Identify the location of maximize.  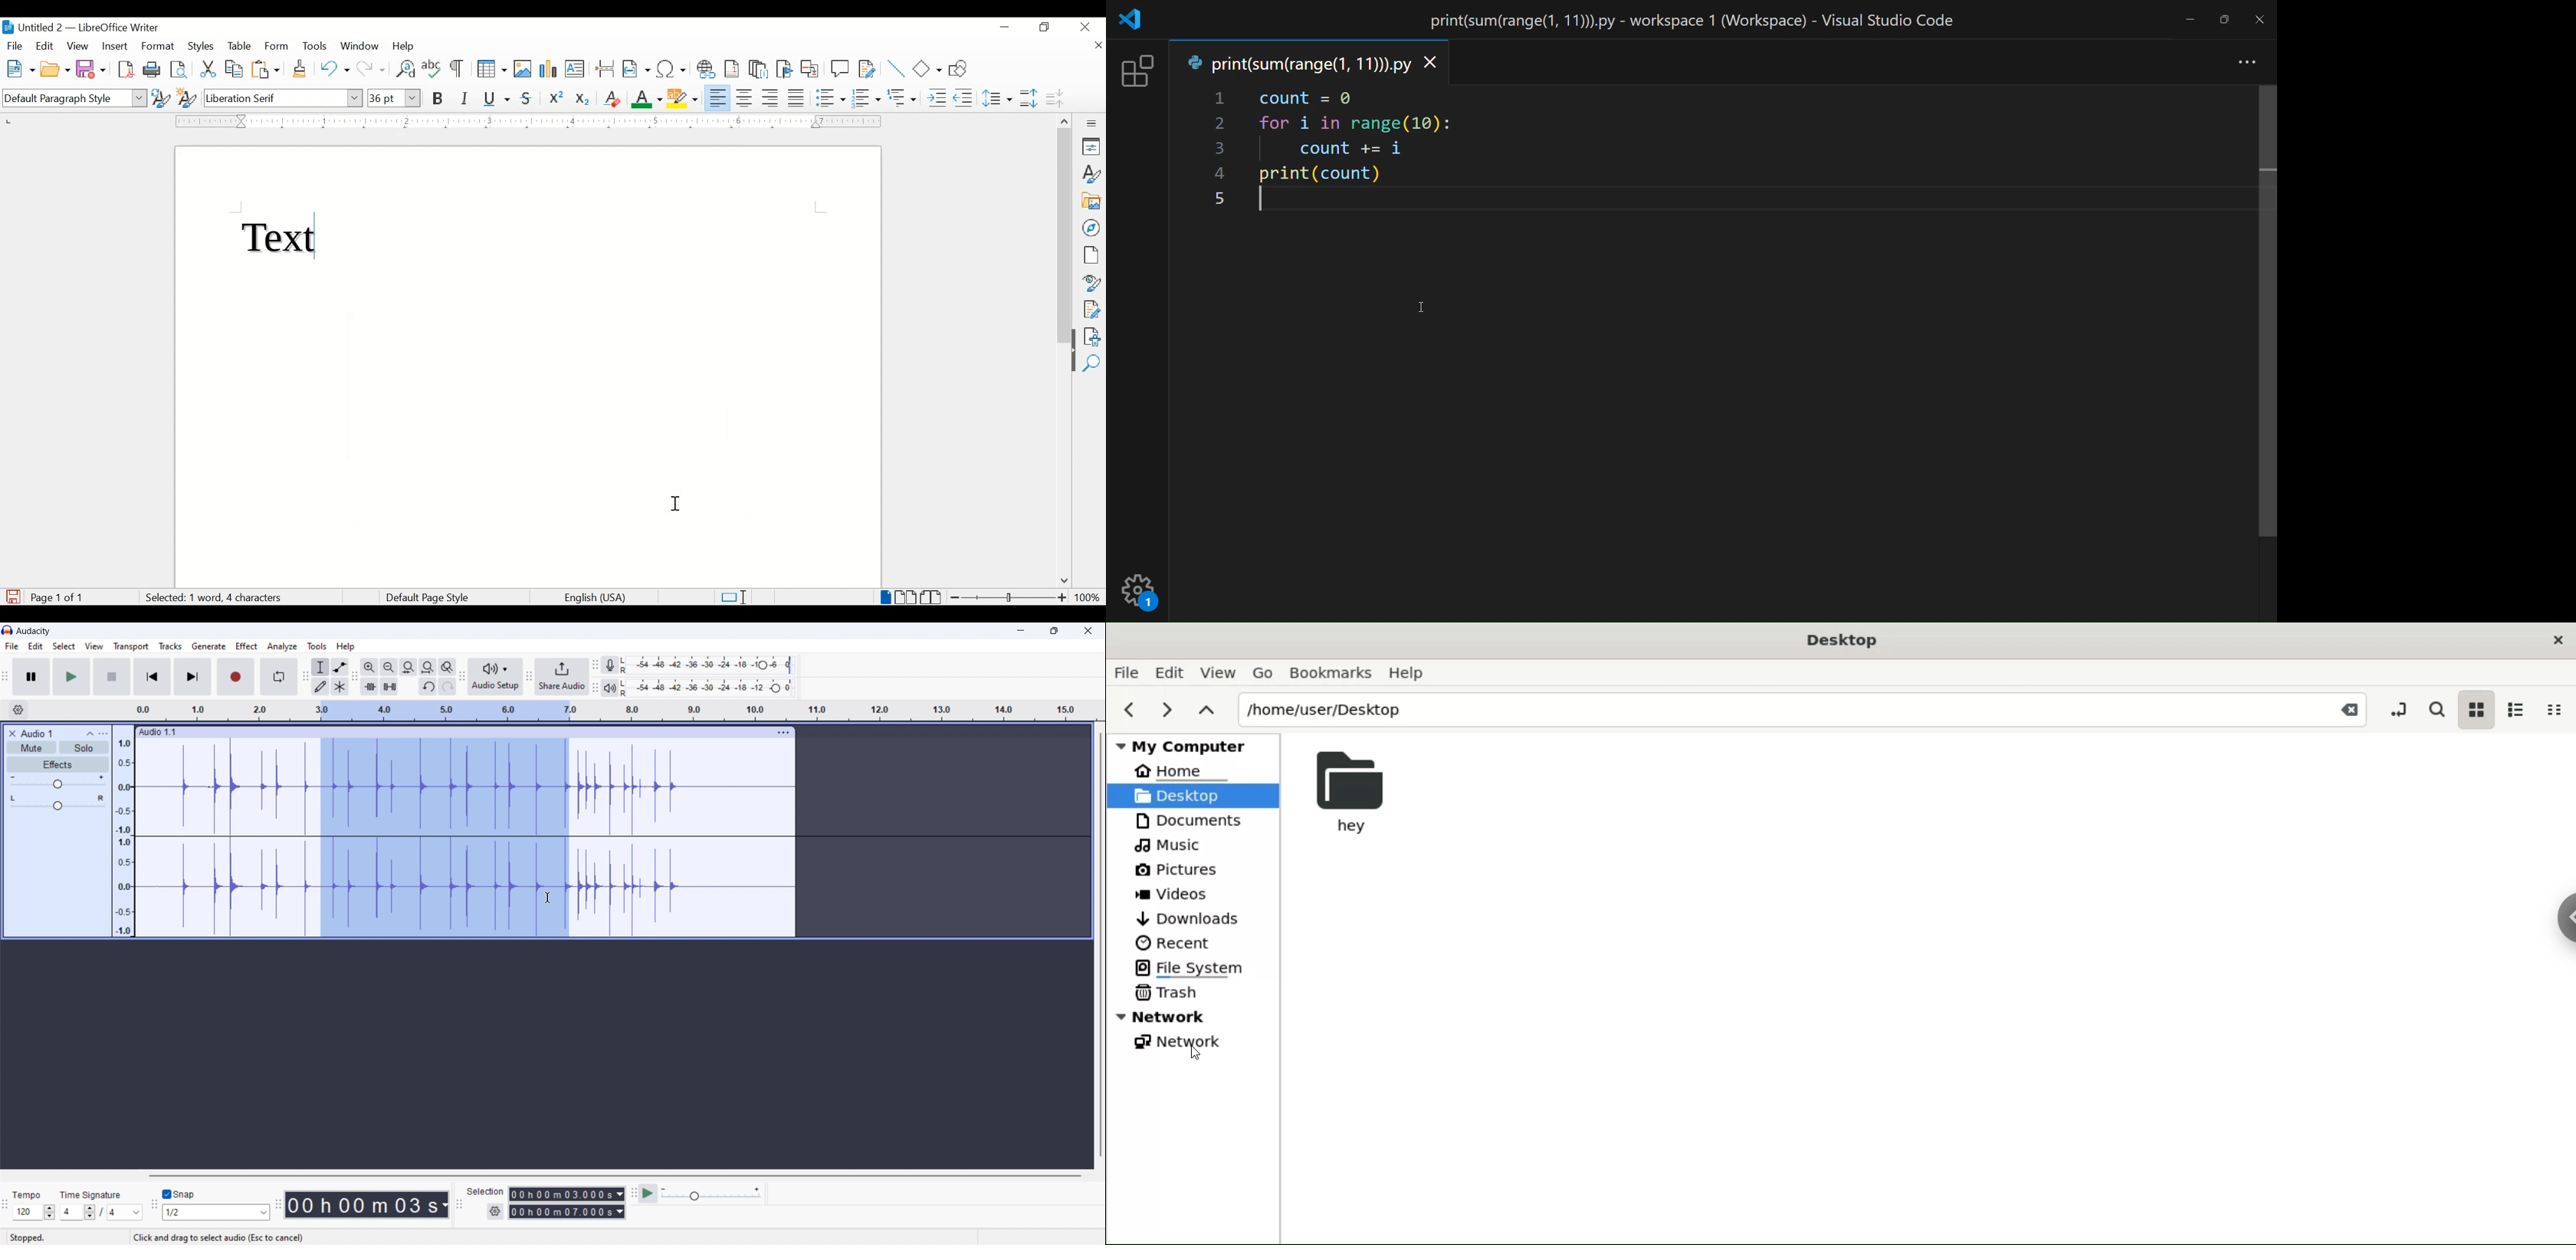
(1053, 631).